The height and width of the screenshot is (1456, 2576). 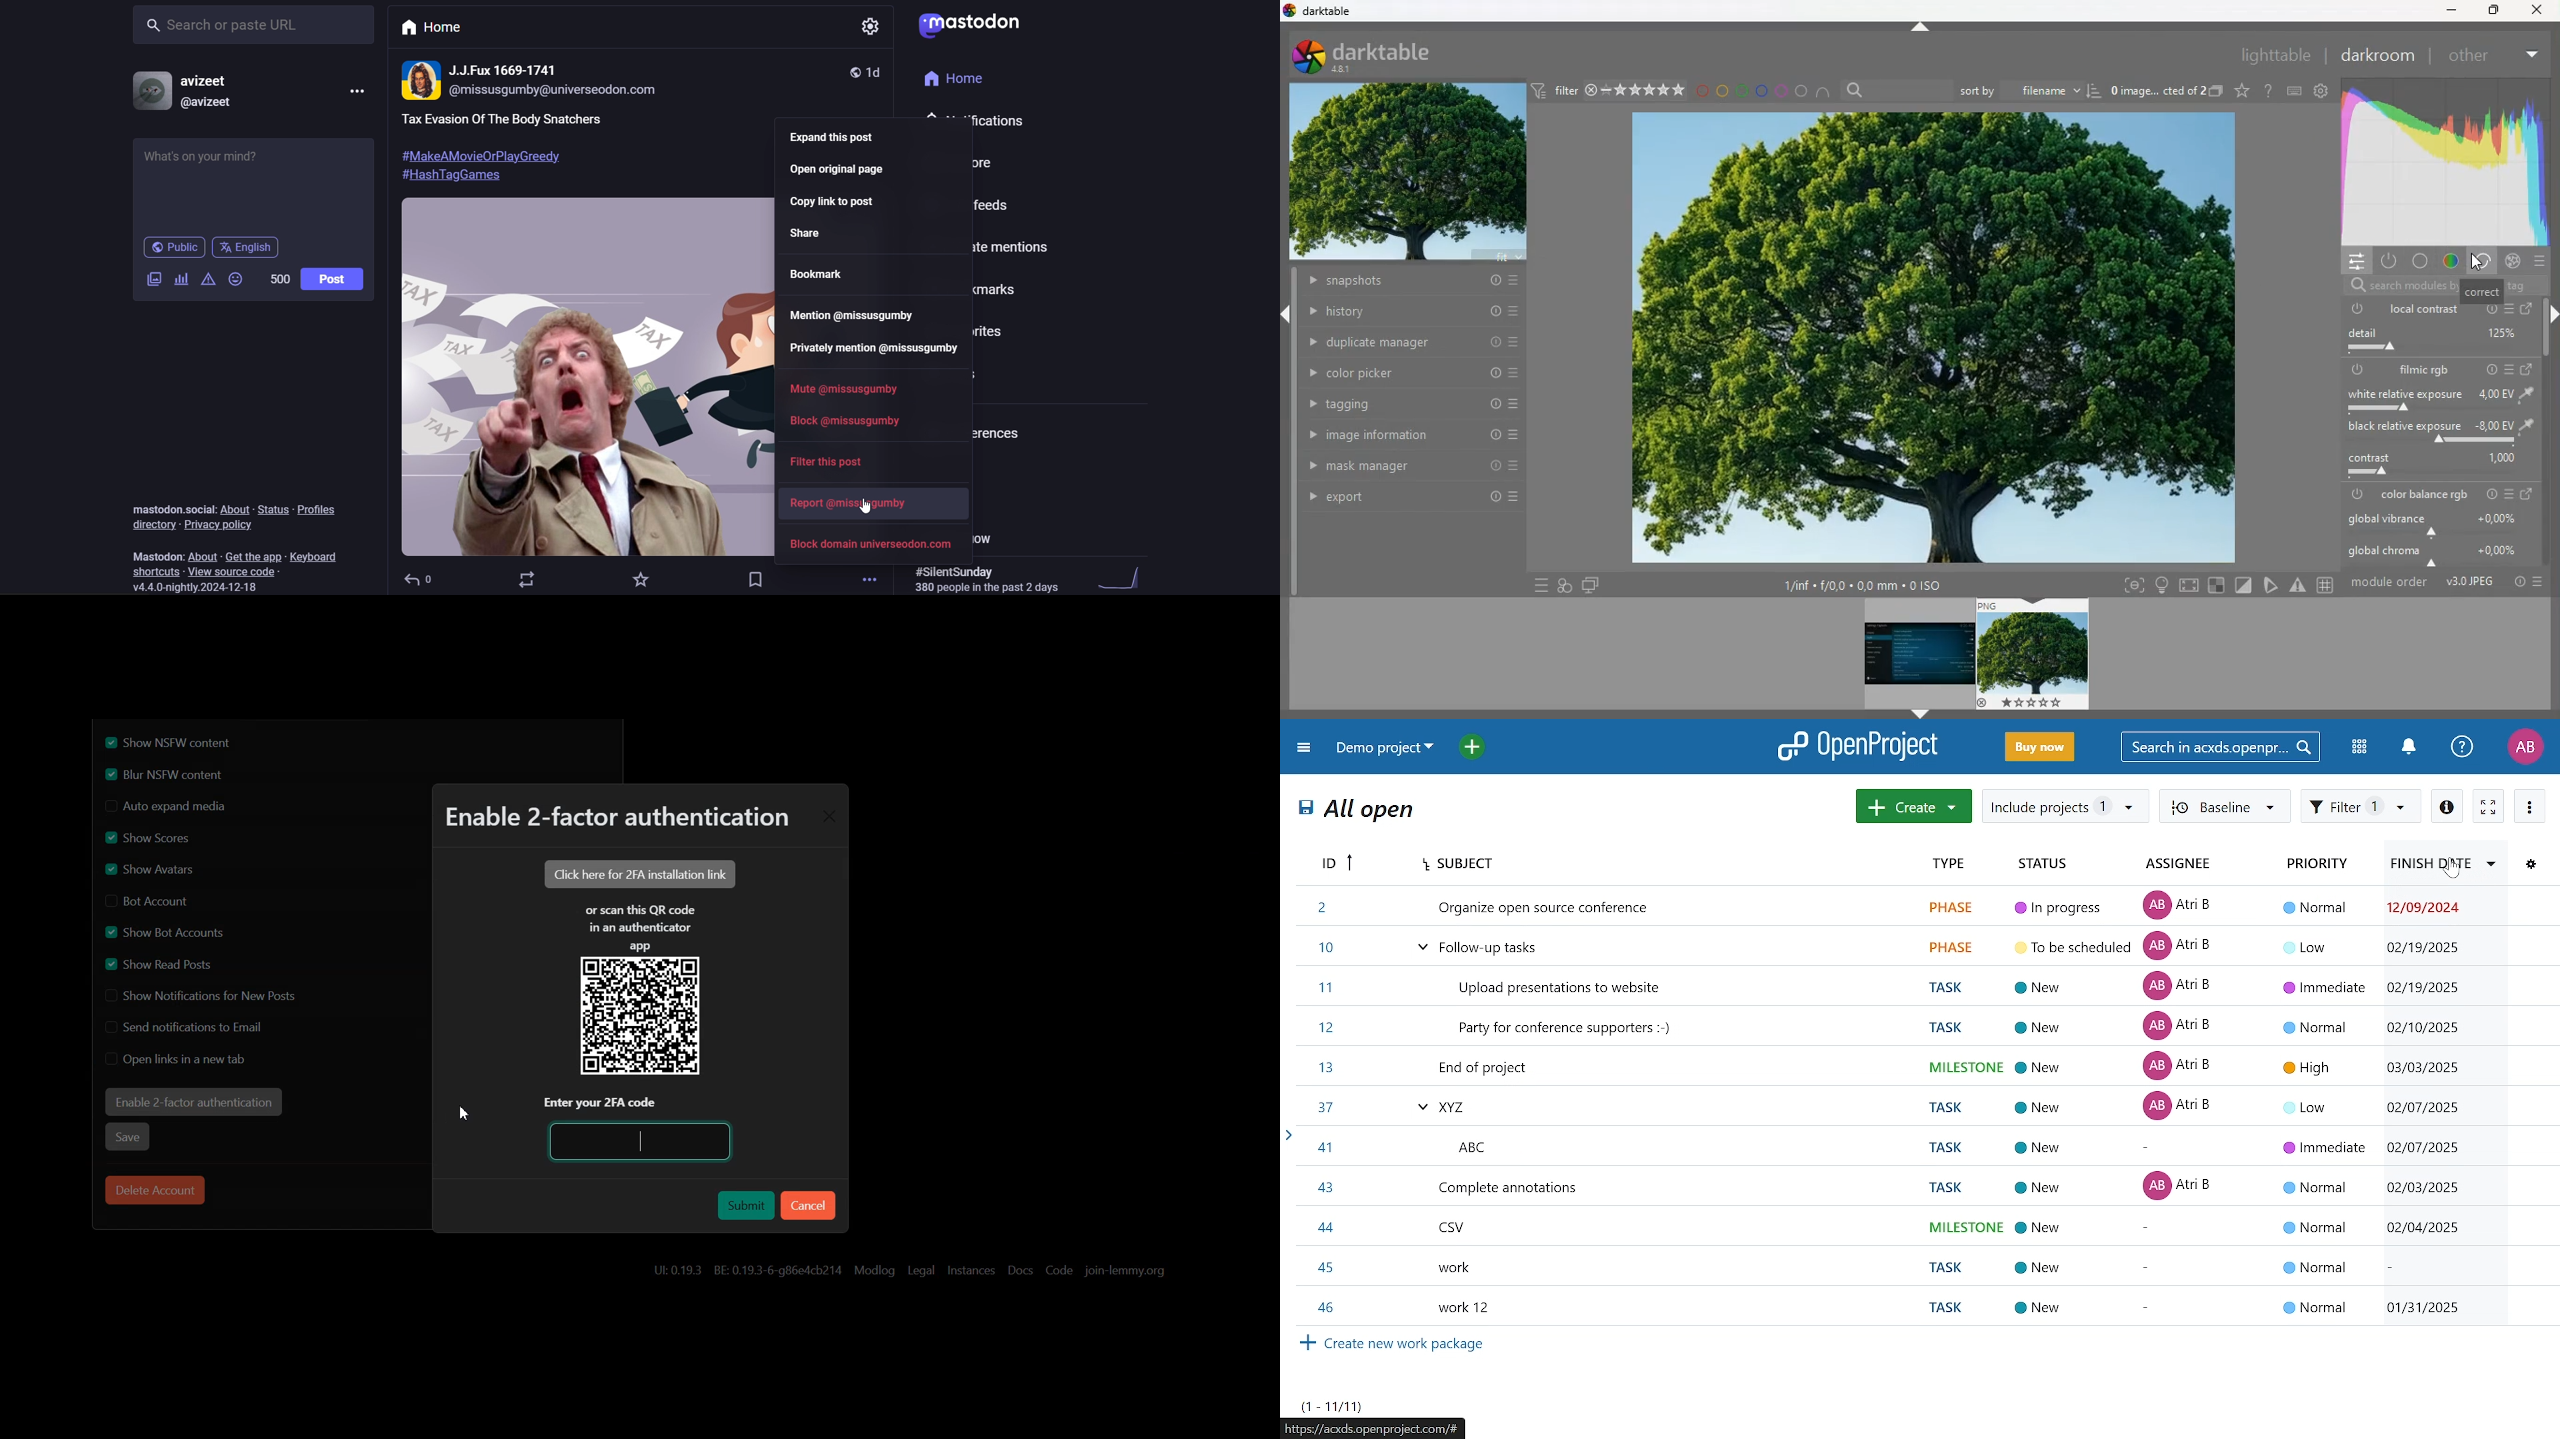 I want to click on about, so click(x=207, y=556).